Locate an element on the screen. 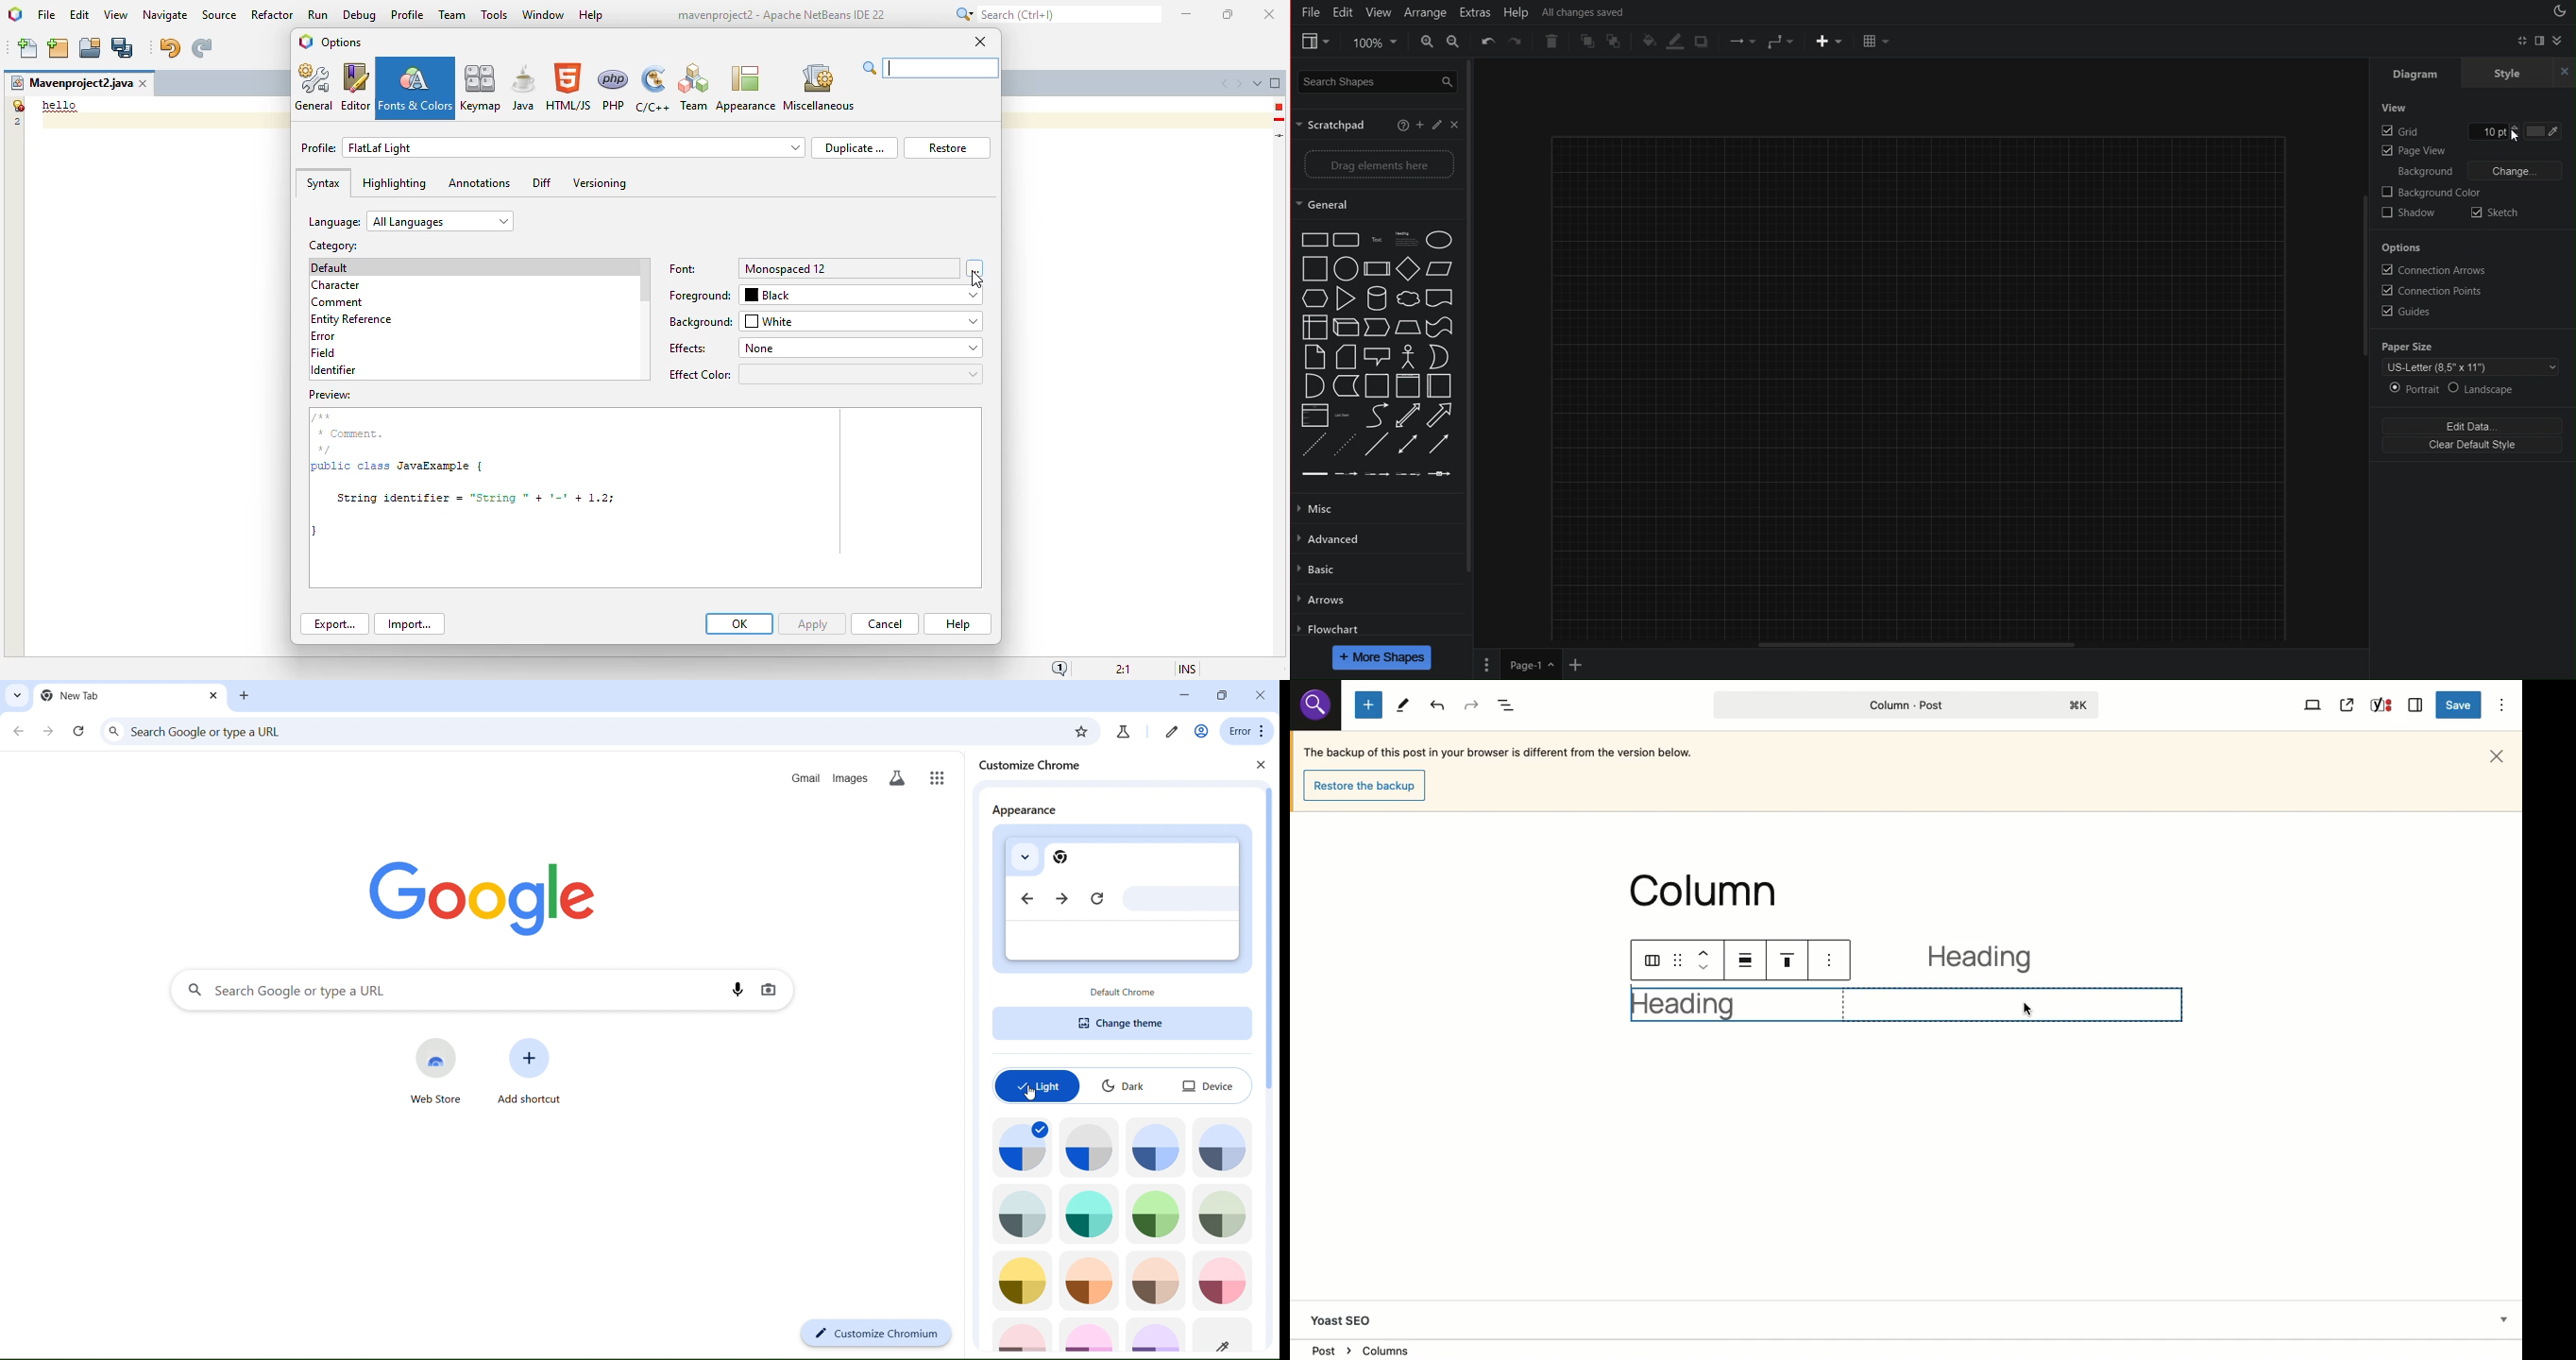 The width and height of the screenshot is (2576, 1372). notes is located at coordinates (1405, 235).